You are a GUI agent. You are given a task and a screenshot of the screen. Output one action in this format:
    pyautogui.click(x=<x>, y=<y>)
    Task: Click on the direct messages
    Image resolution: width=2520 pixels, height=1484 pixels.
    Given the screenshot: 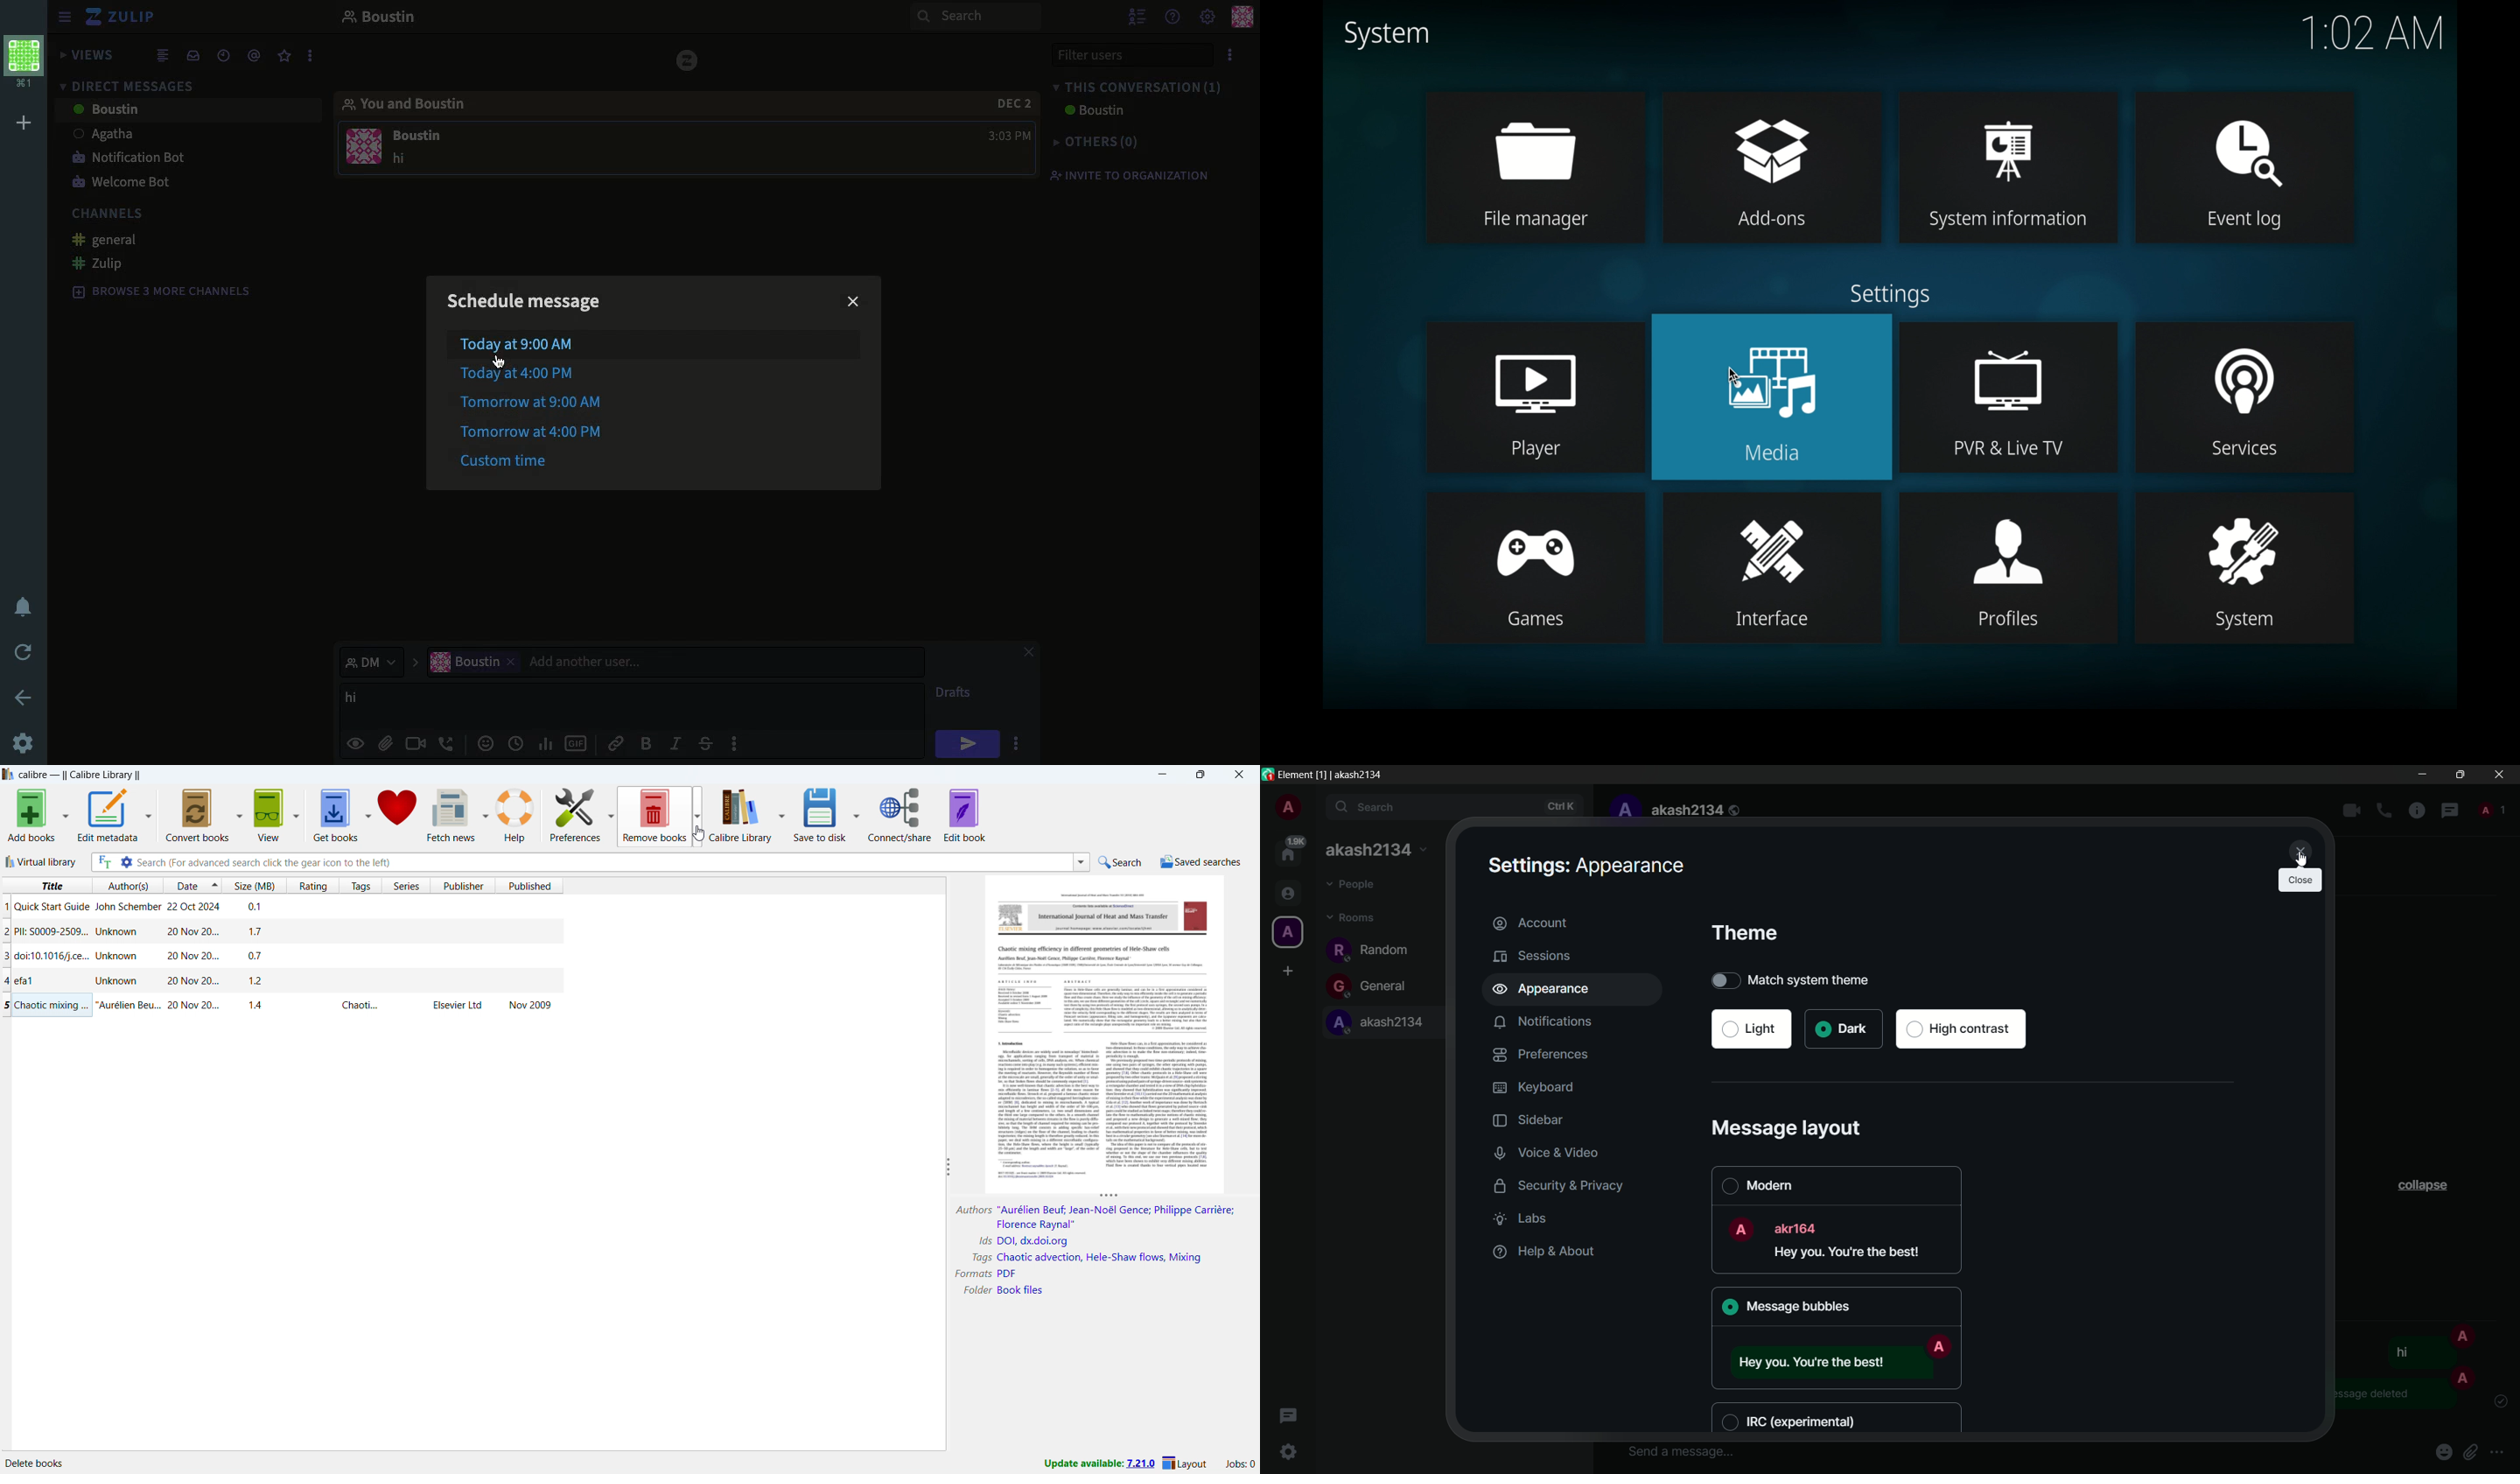 What is the action you would take?
    pyautogui.click(x=141, y=86)
    